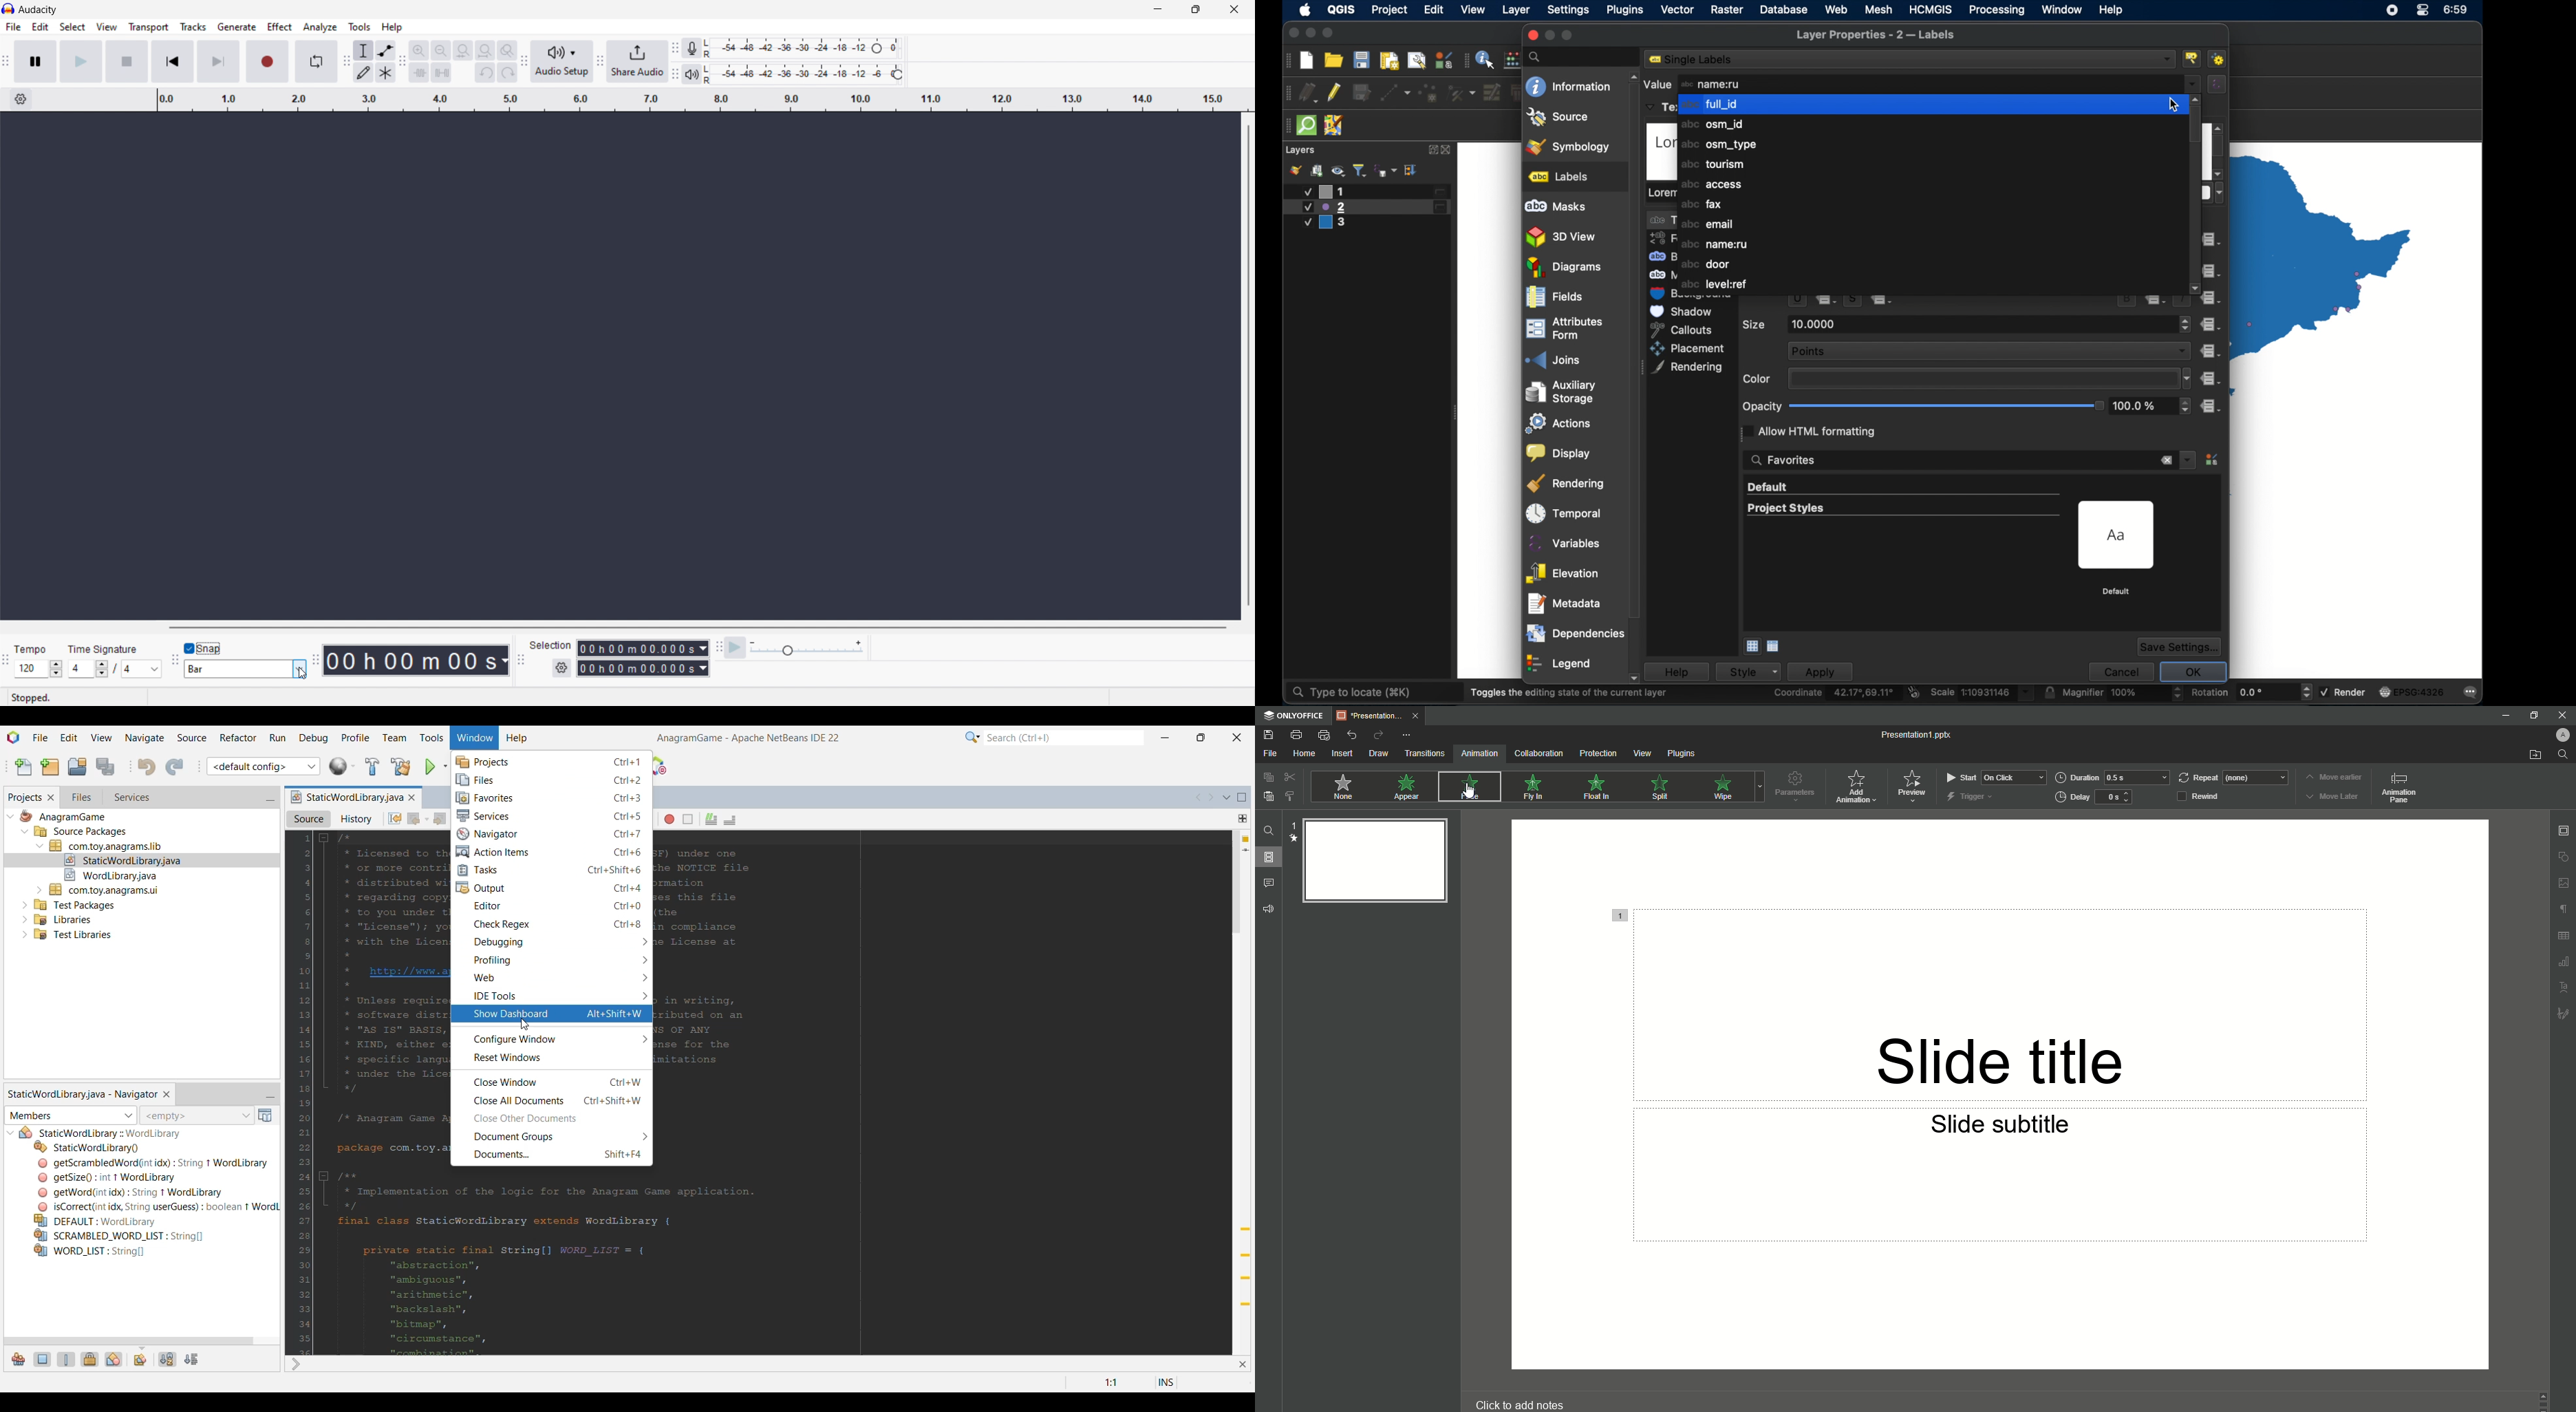  What do you see at coordinates (1913, 787) in the screenshot?
I see `Preview` at bounding box center [1913, 787].